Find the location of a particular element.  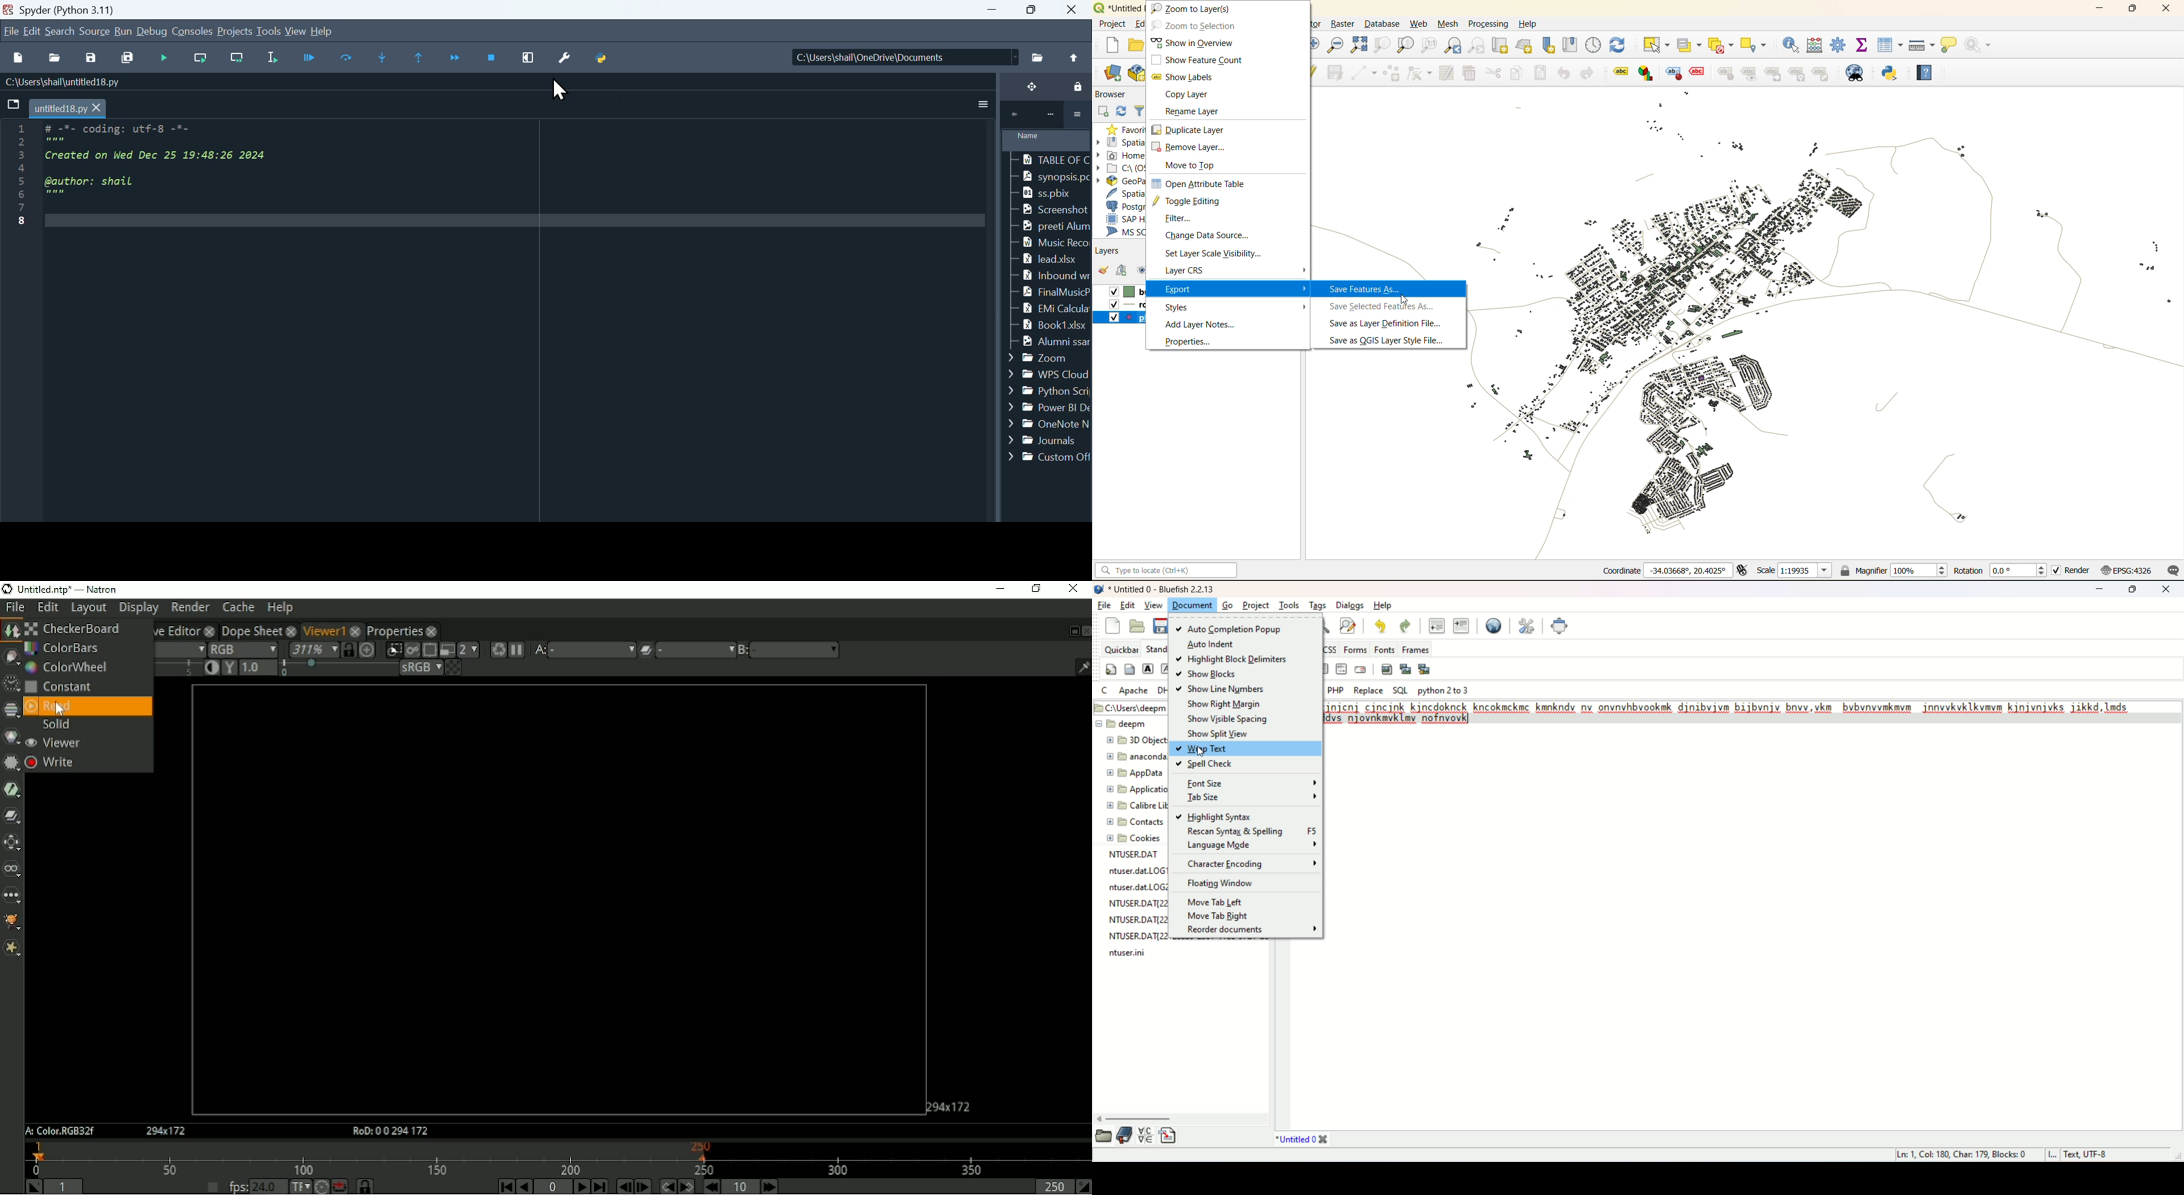

Viewer is located at coordinates (55, 744).